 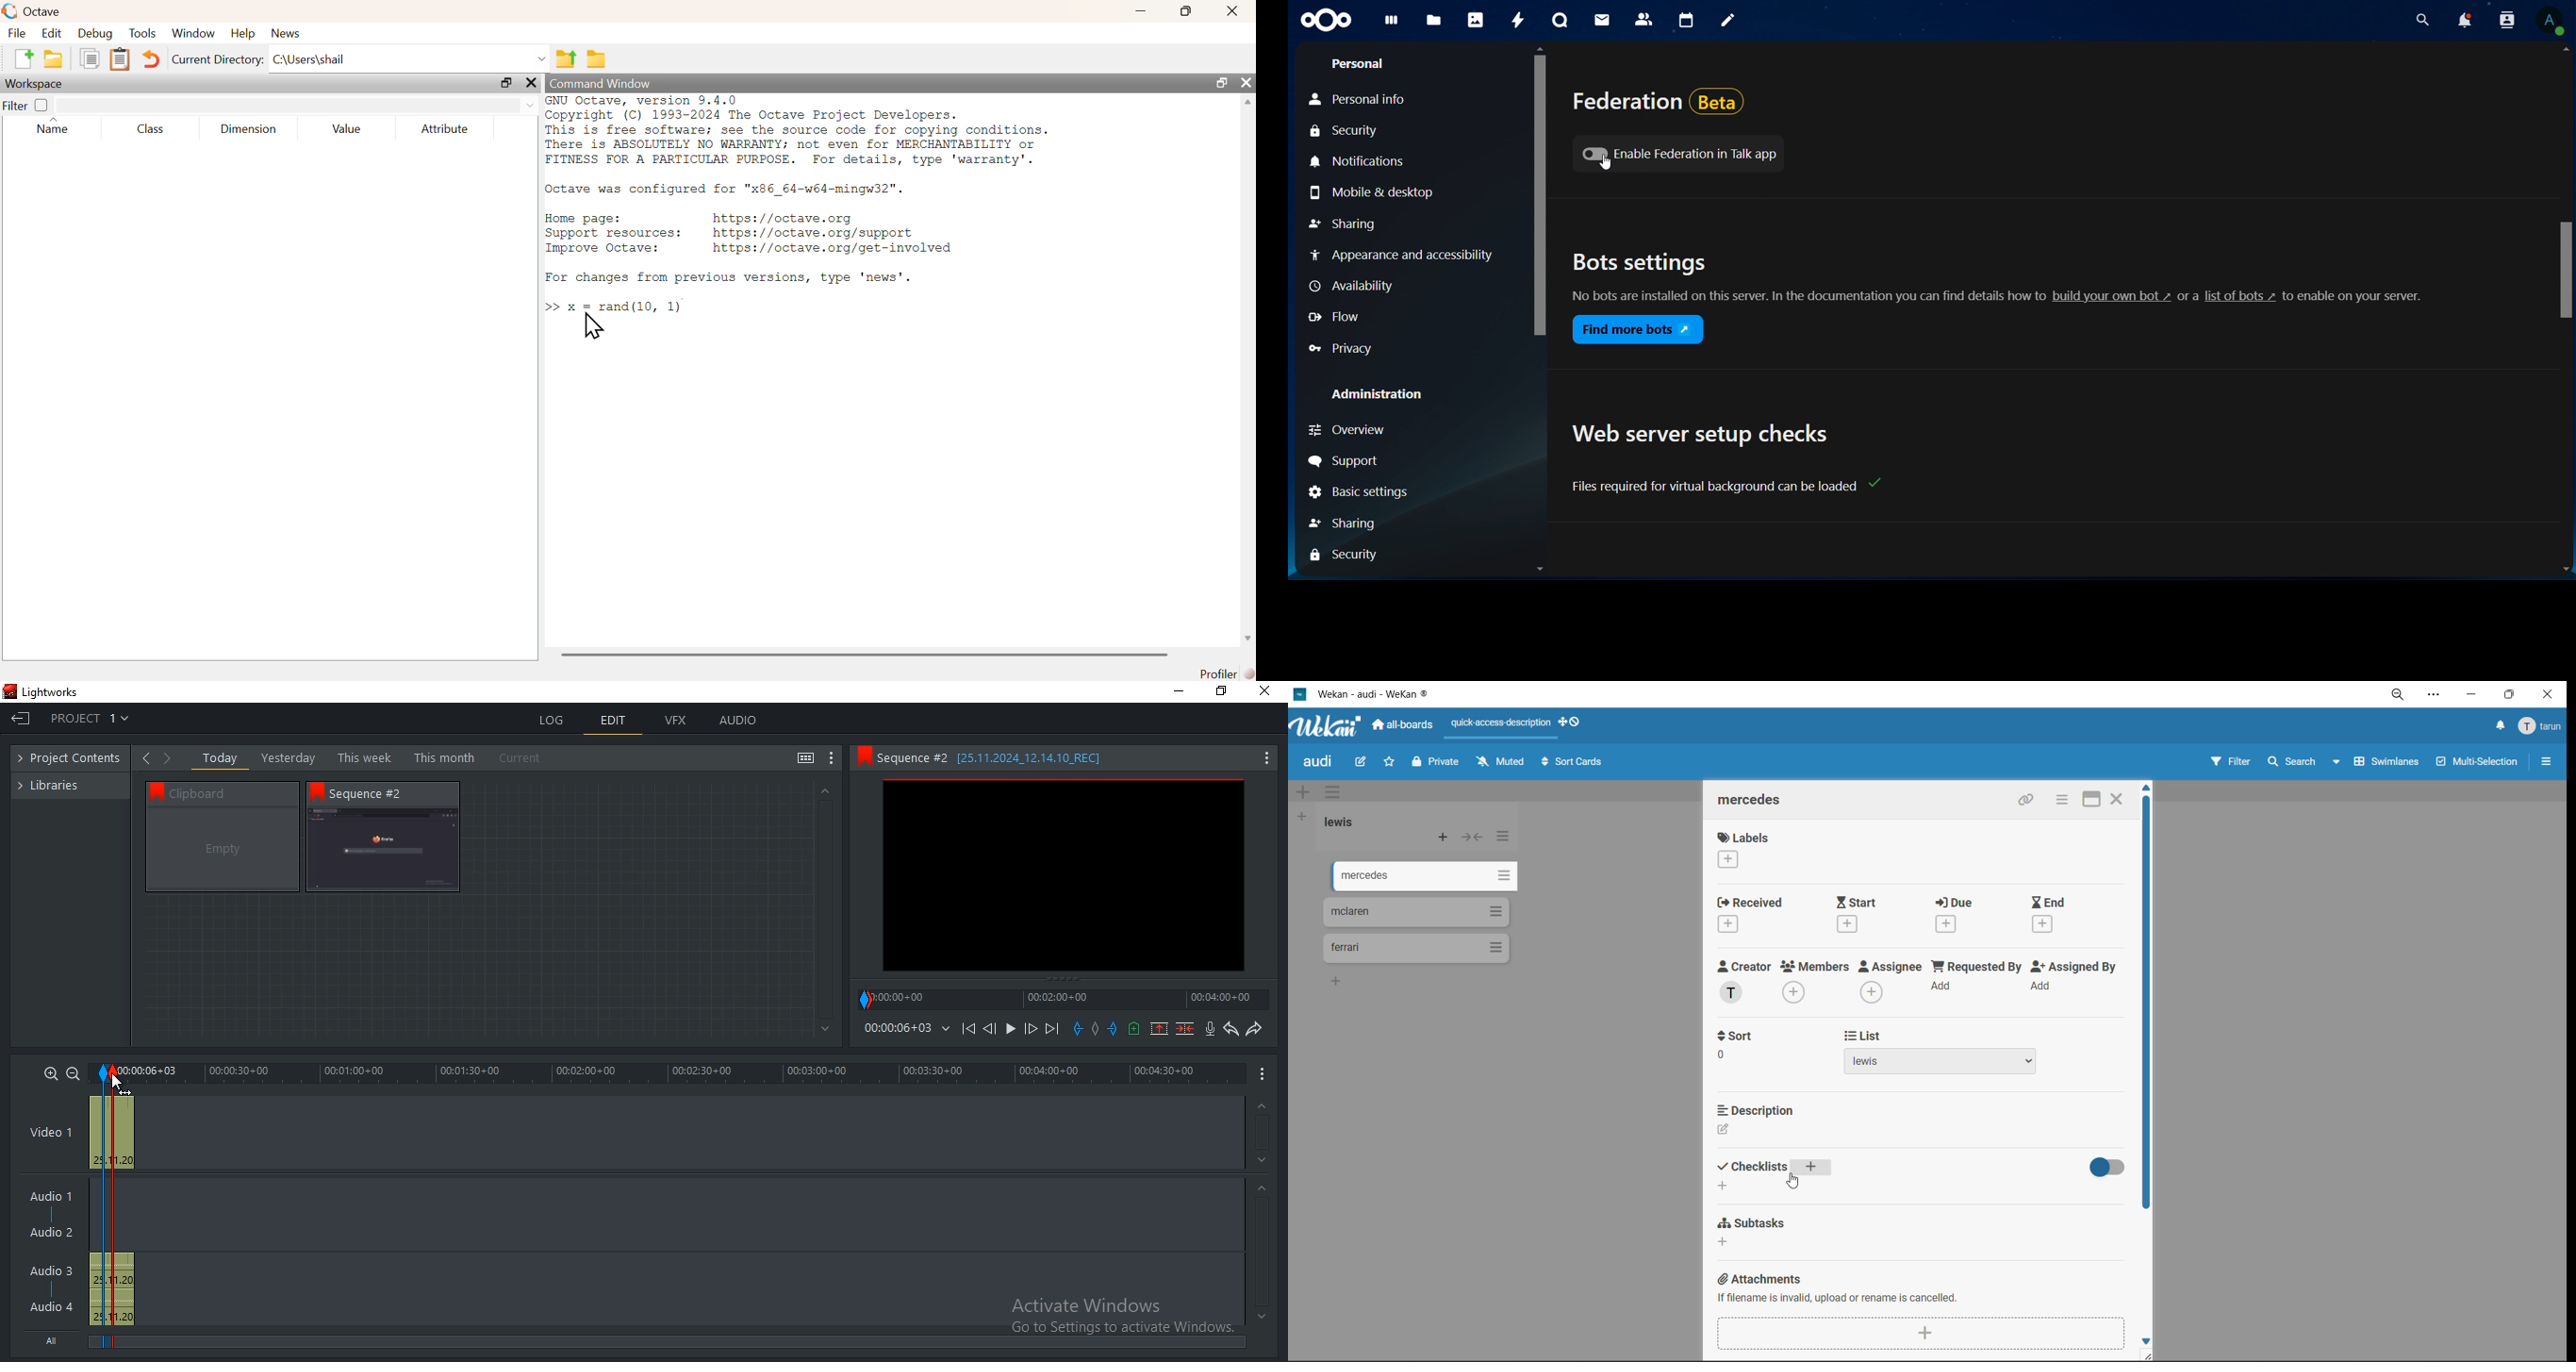 What do you see at coordinates (823, 789) in the screenshot?
I see `greyed out up arrow` at bounding box center [823, 789].